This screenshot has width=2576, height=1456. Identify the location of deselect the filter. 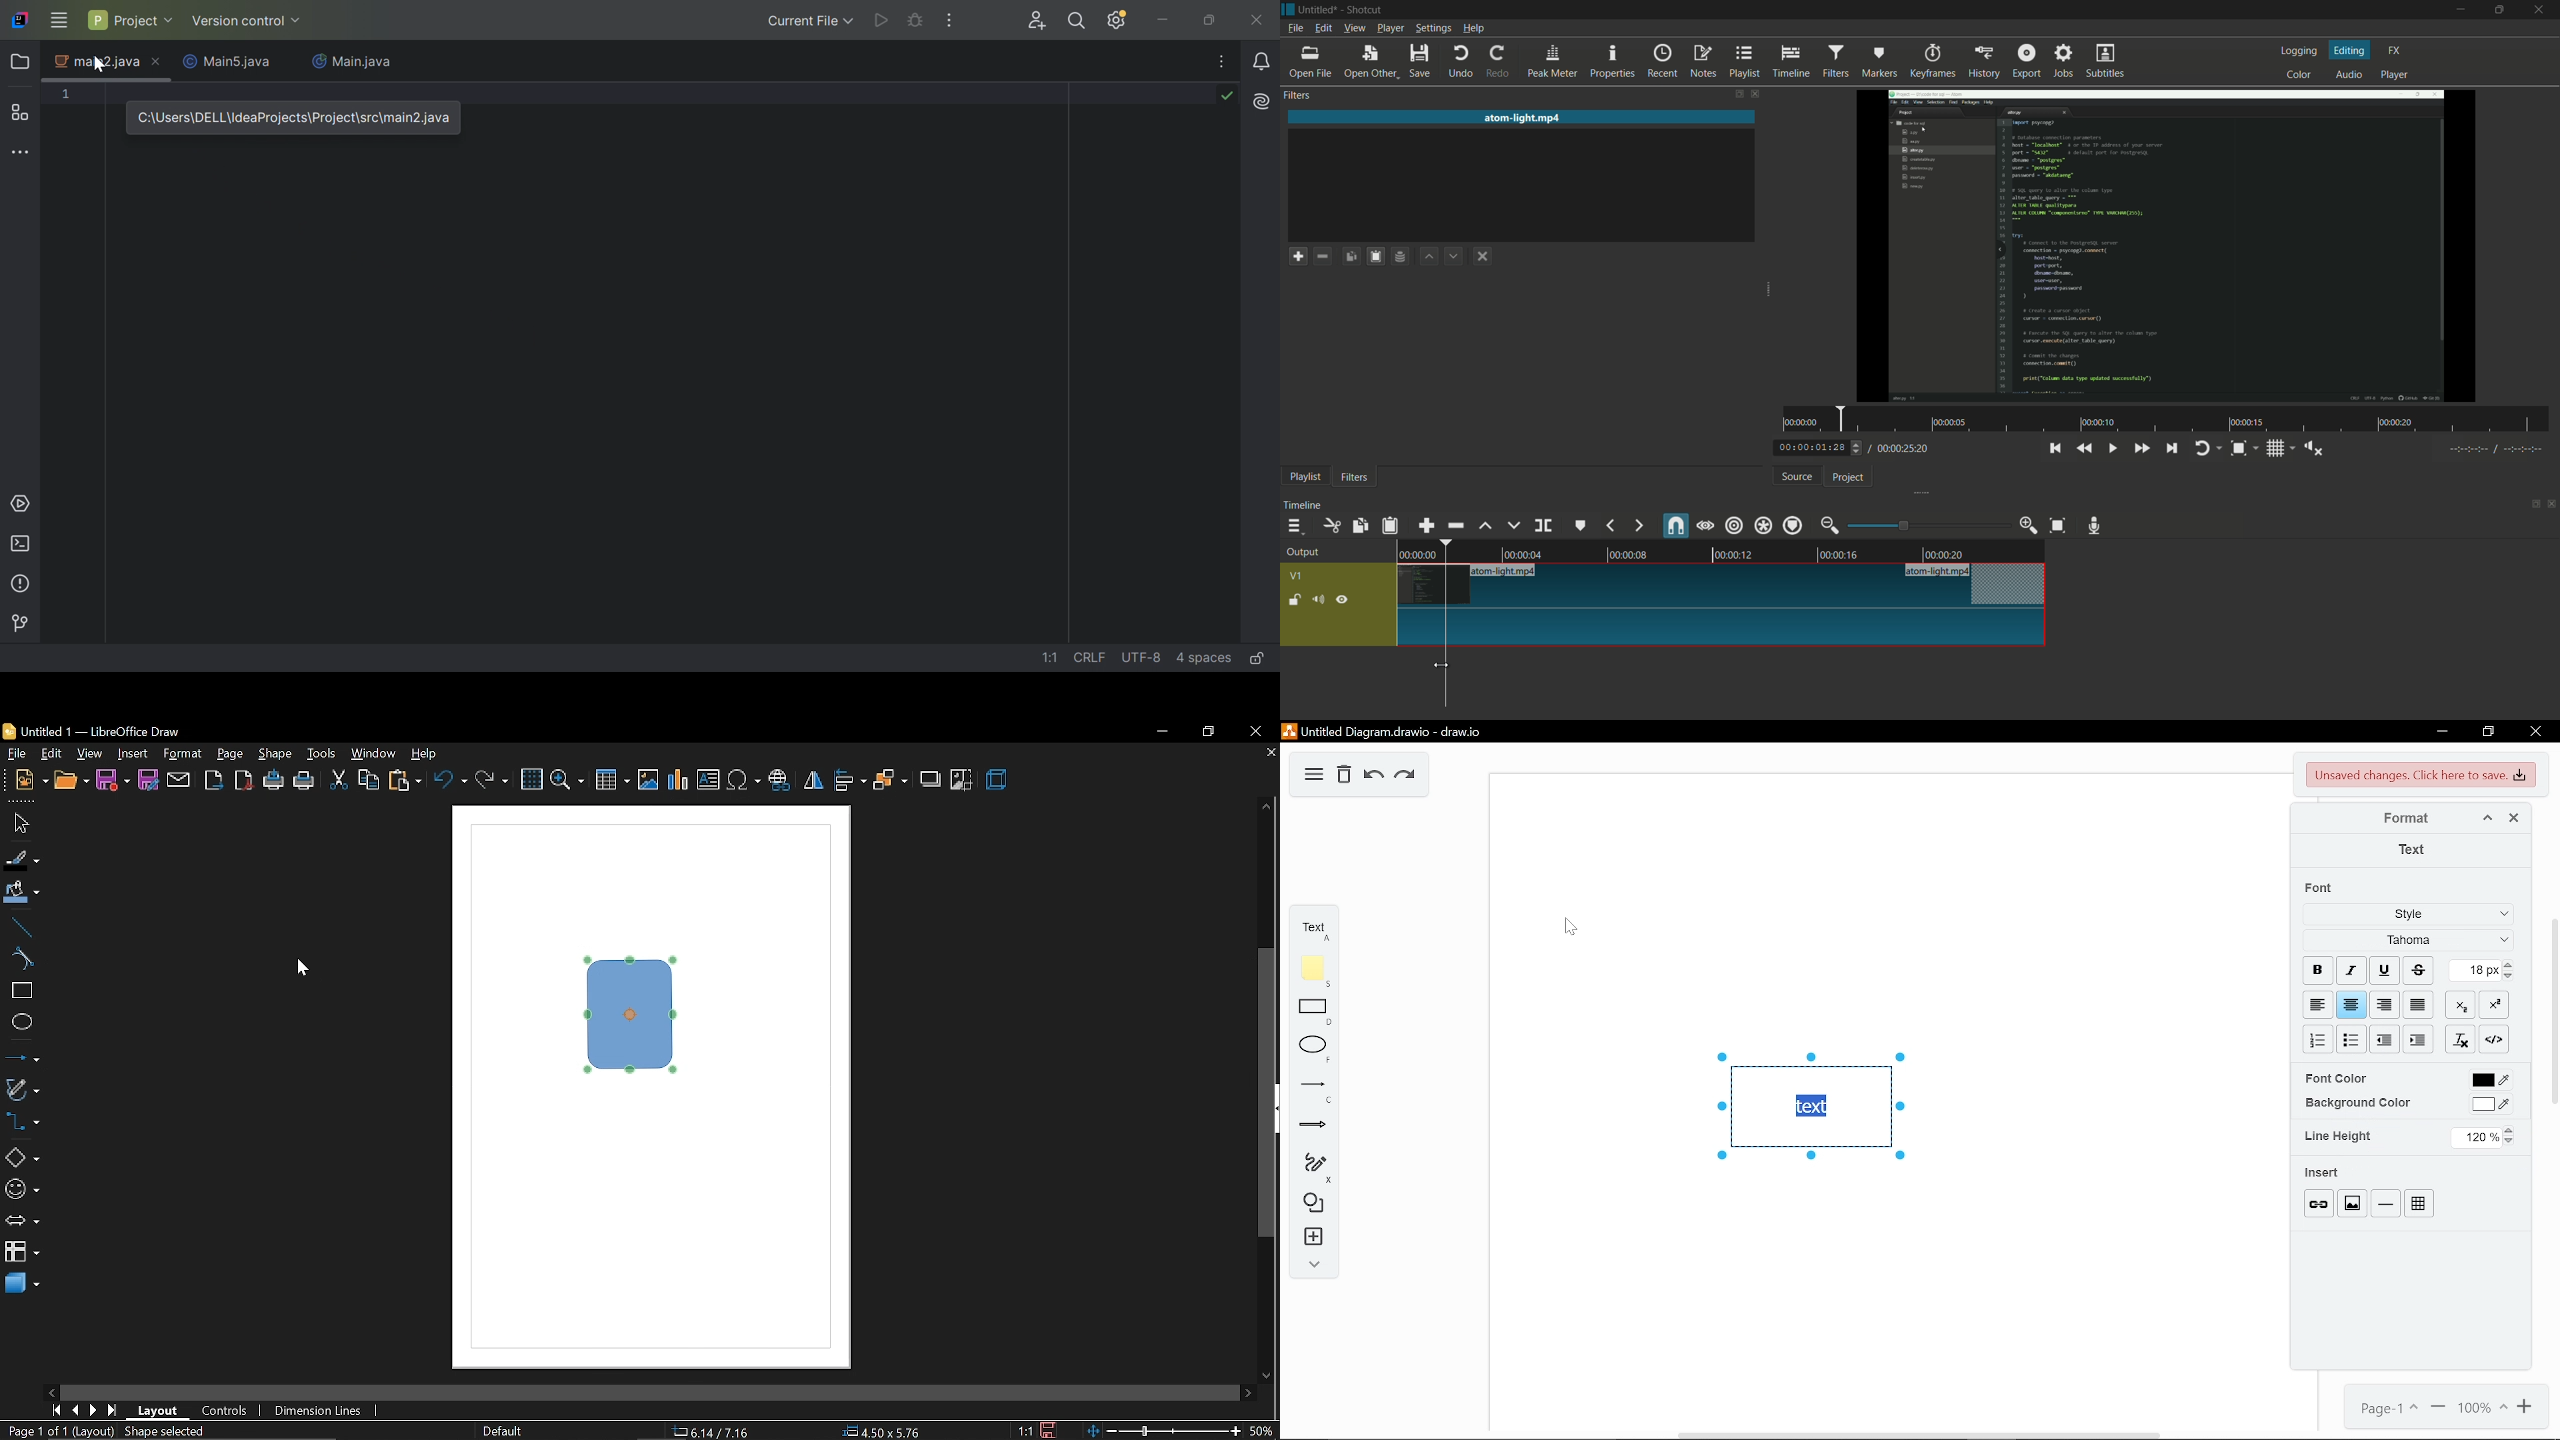
(1485, 257).